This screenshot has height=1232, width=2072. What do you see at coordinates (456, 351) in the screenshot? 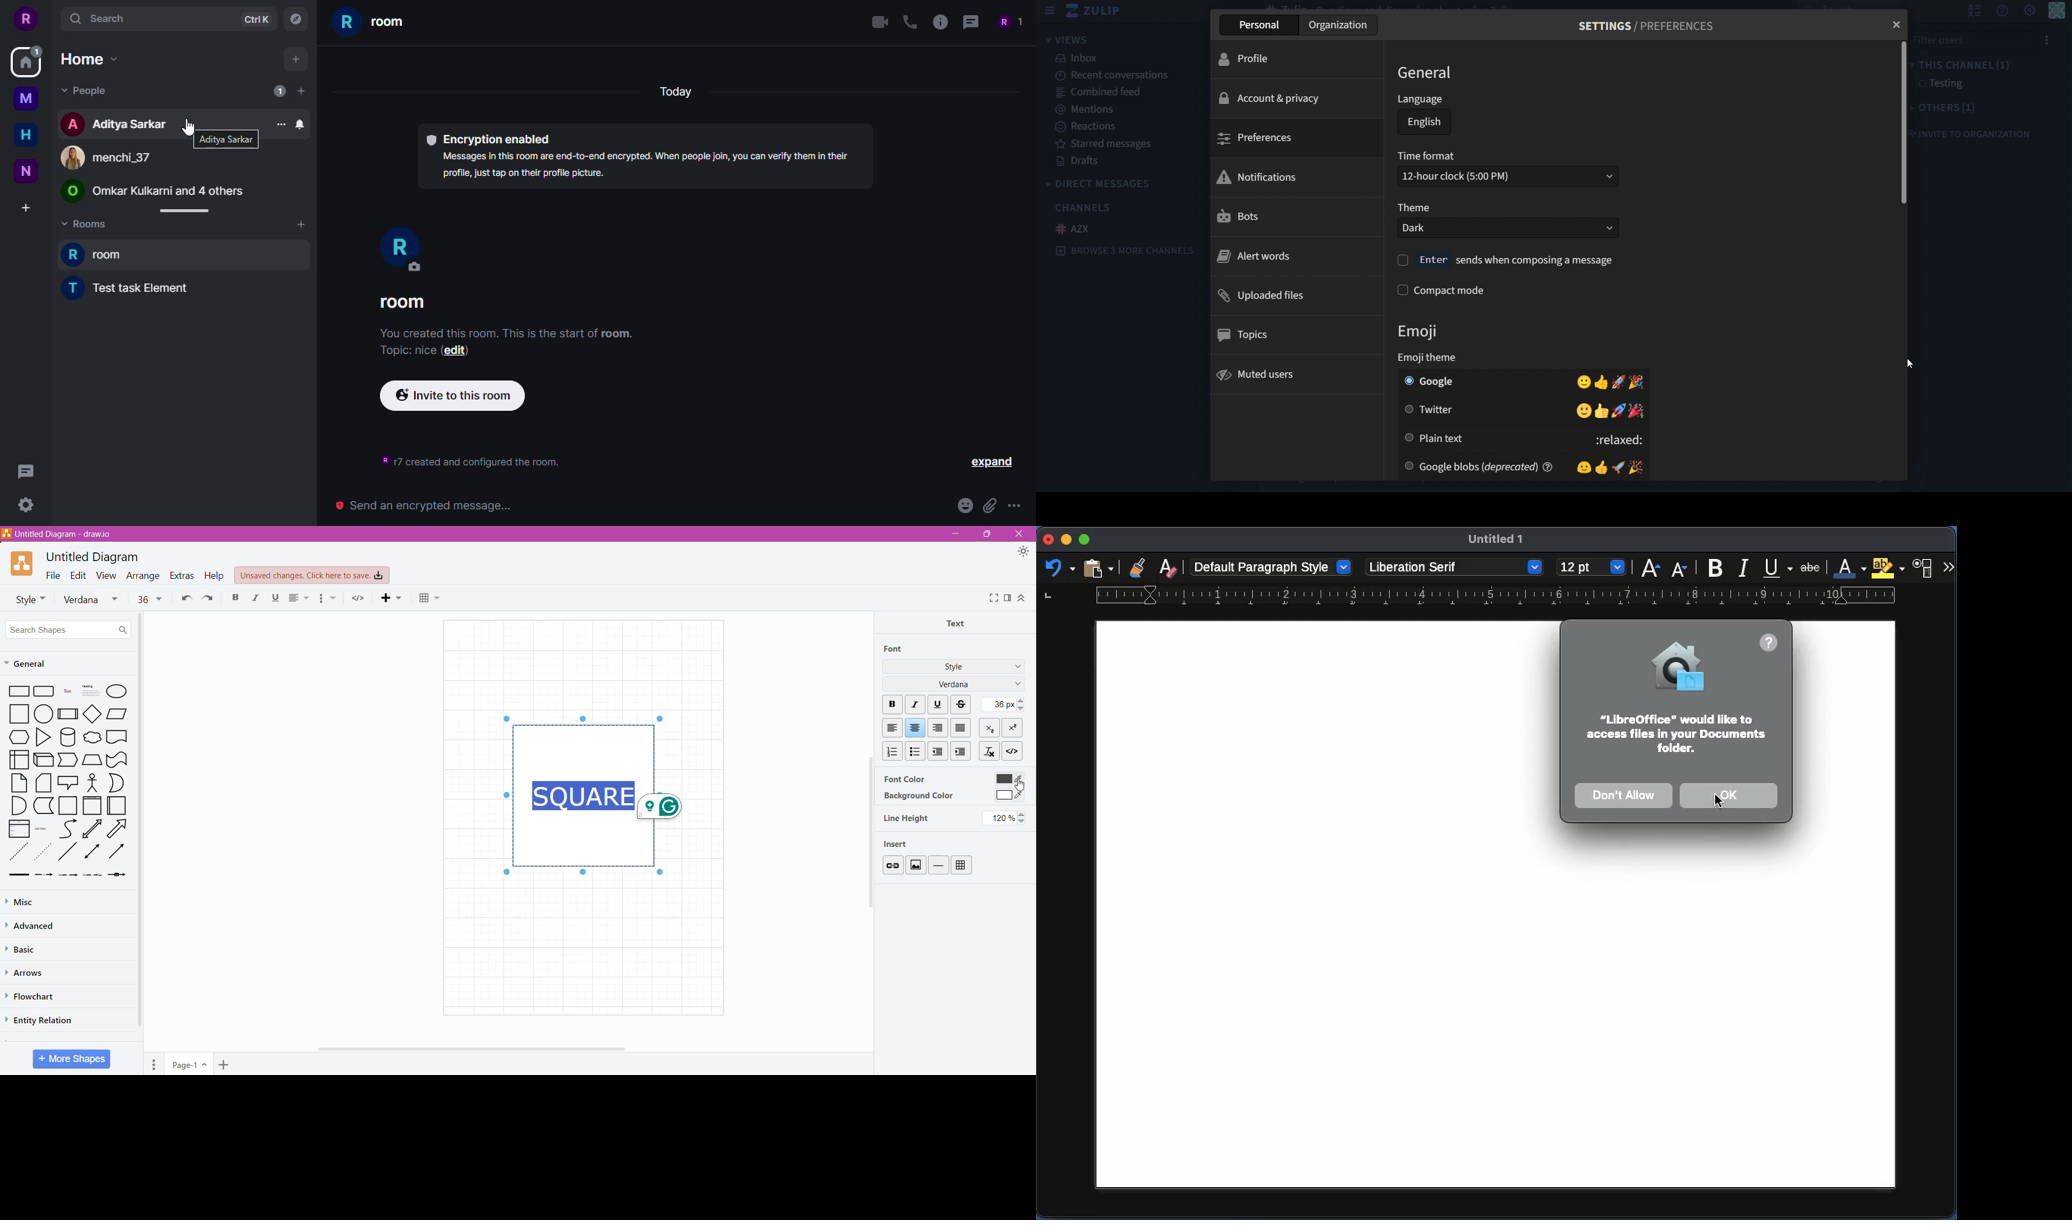
I see `edit` at bounding box center [456, 351].